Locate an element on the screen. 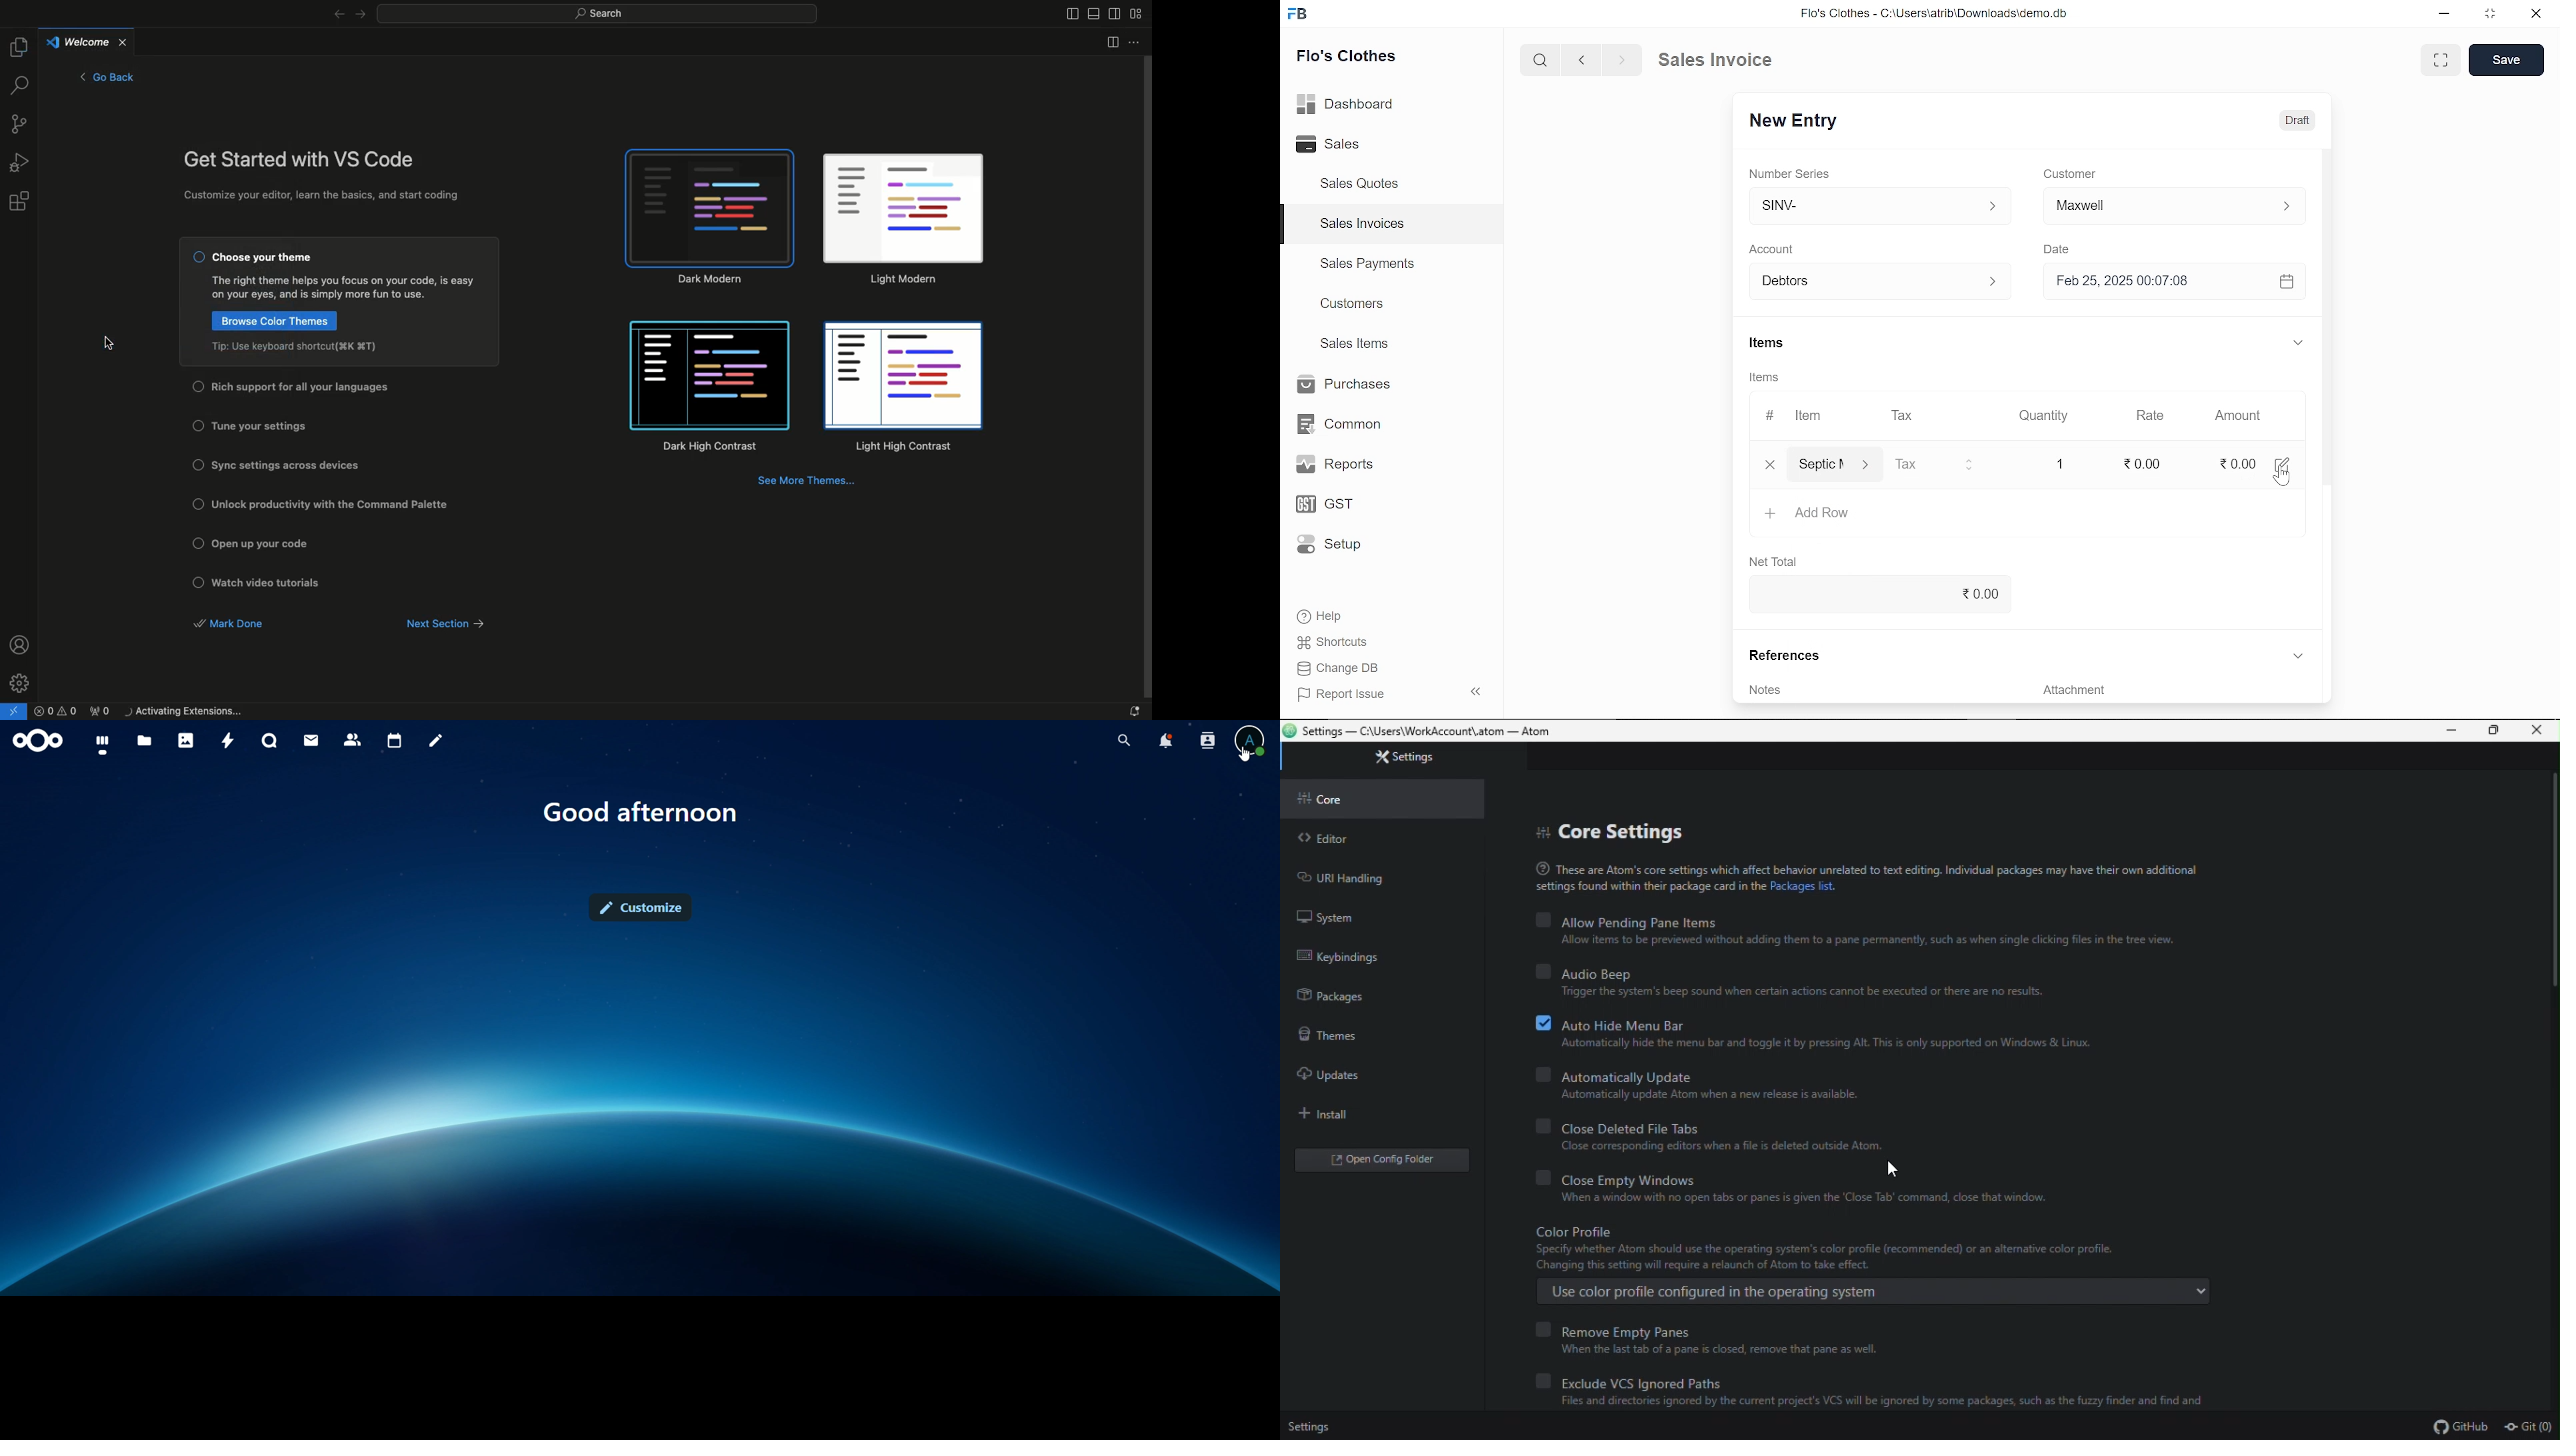 This screenshot has width=2576, height=1456. customize is located at coordinates (639, 907).